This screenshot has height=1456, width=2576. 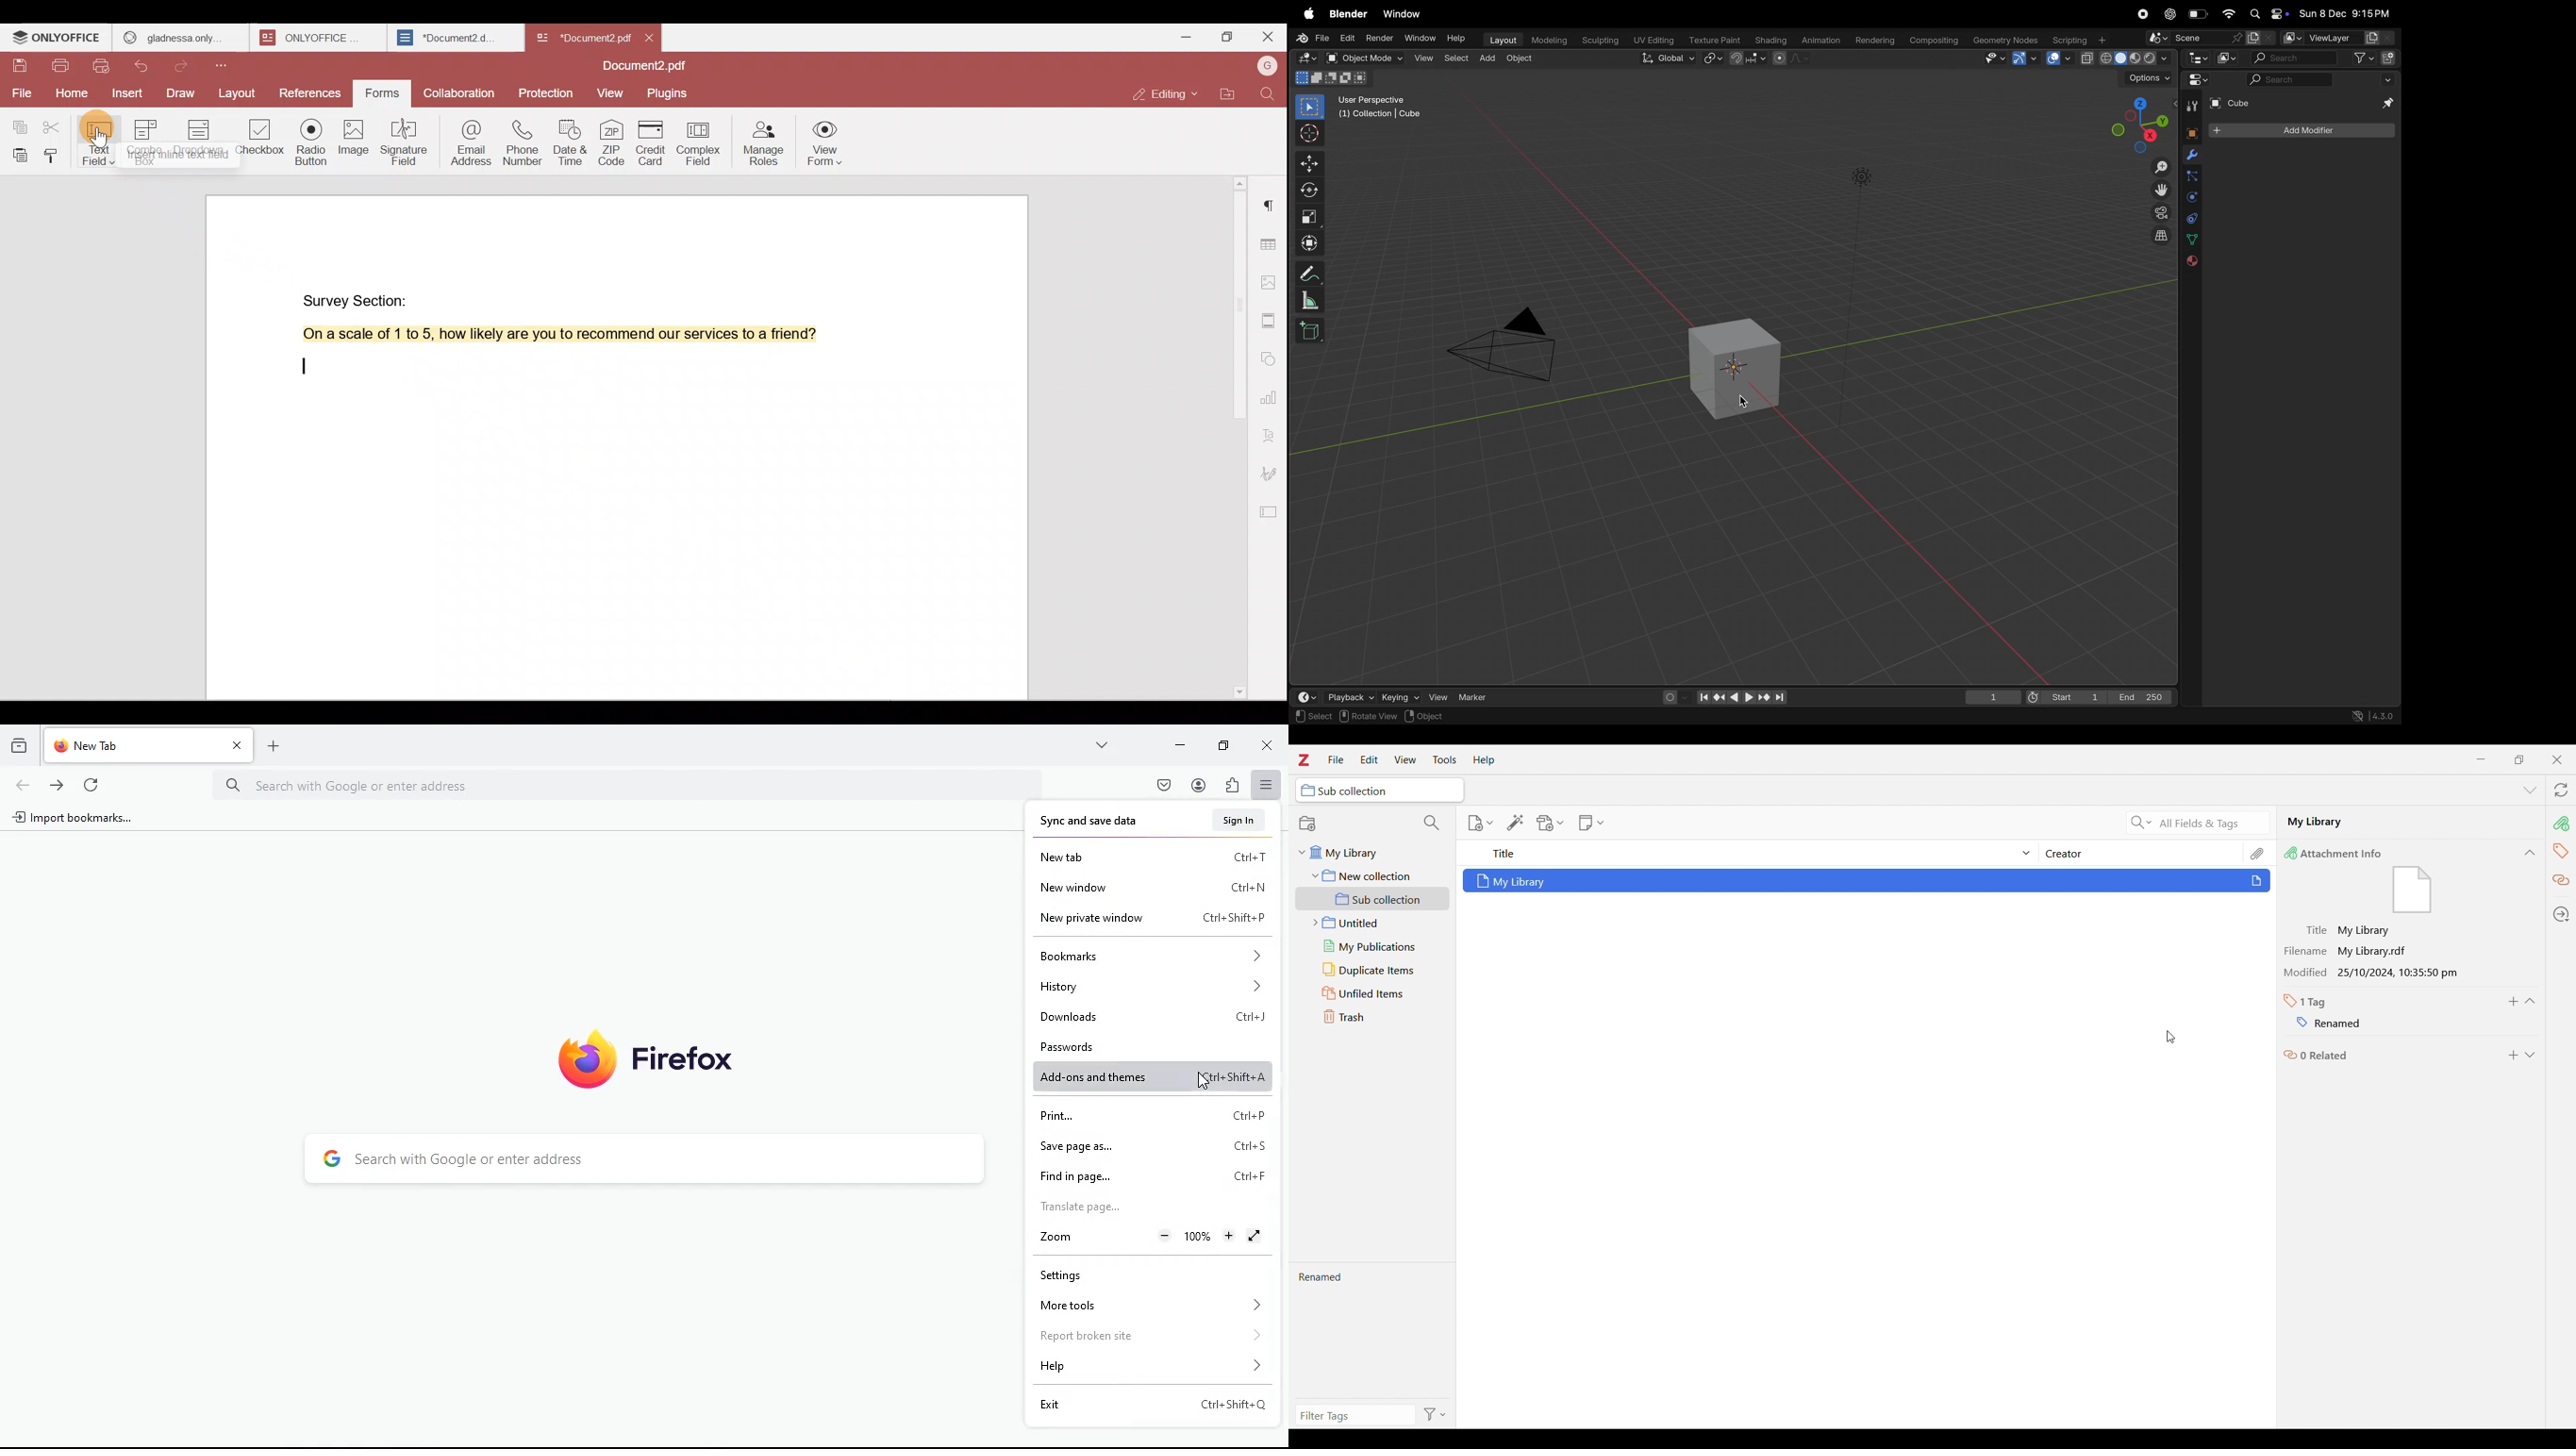 I want to click on Name of selected file, so click(x=2395, y=821).